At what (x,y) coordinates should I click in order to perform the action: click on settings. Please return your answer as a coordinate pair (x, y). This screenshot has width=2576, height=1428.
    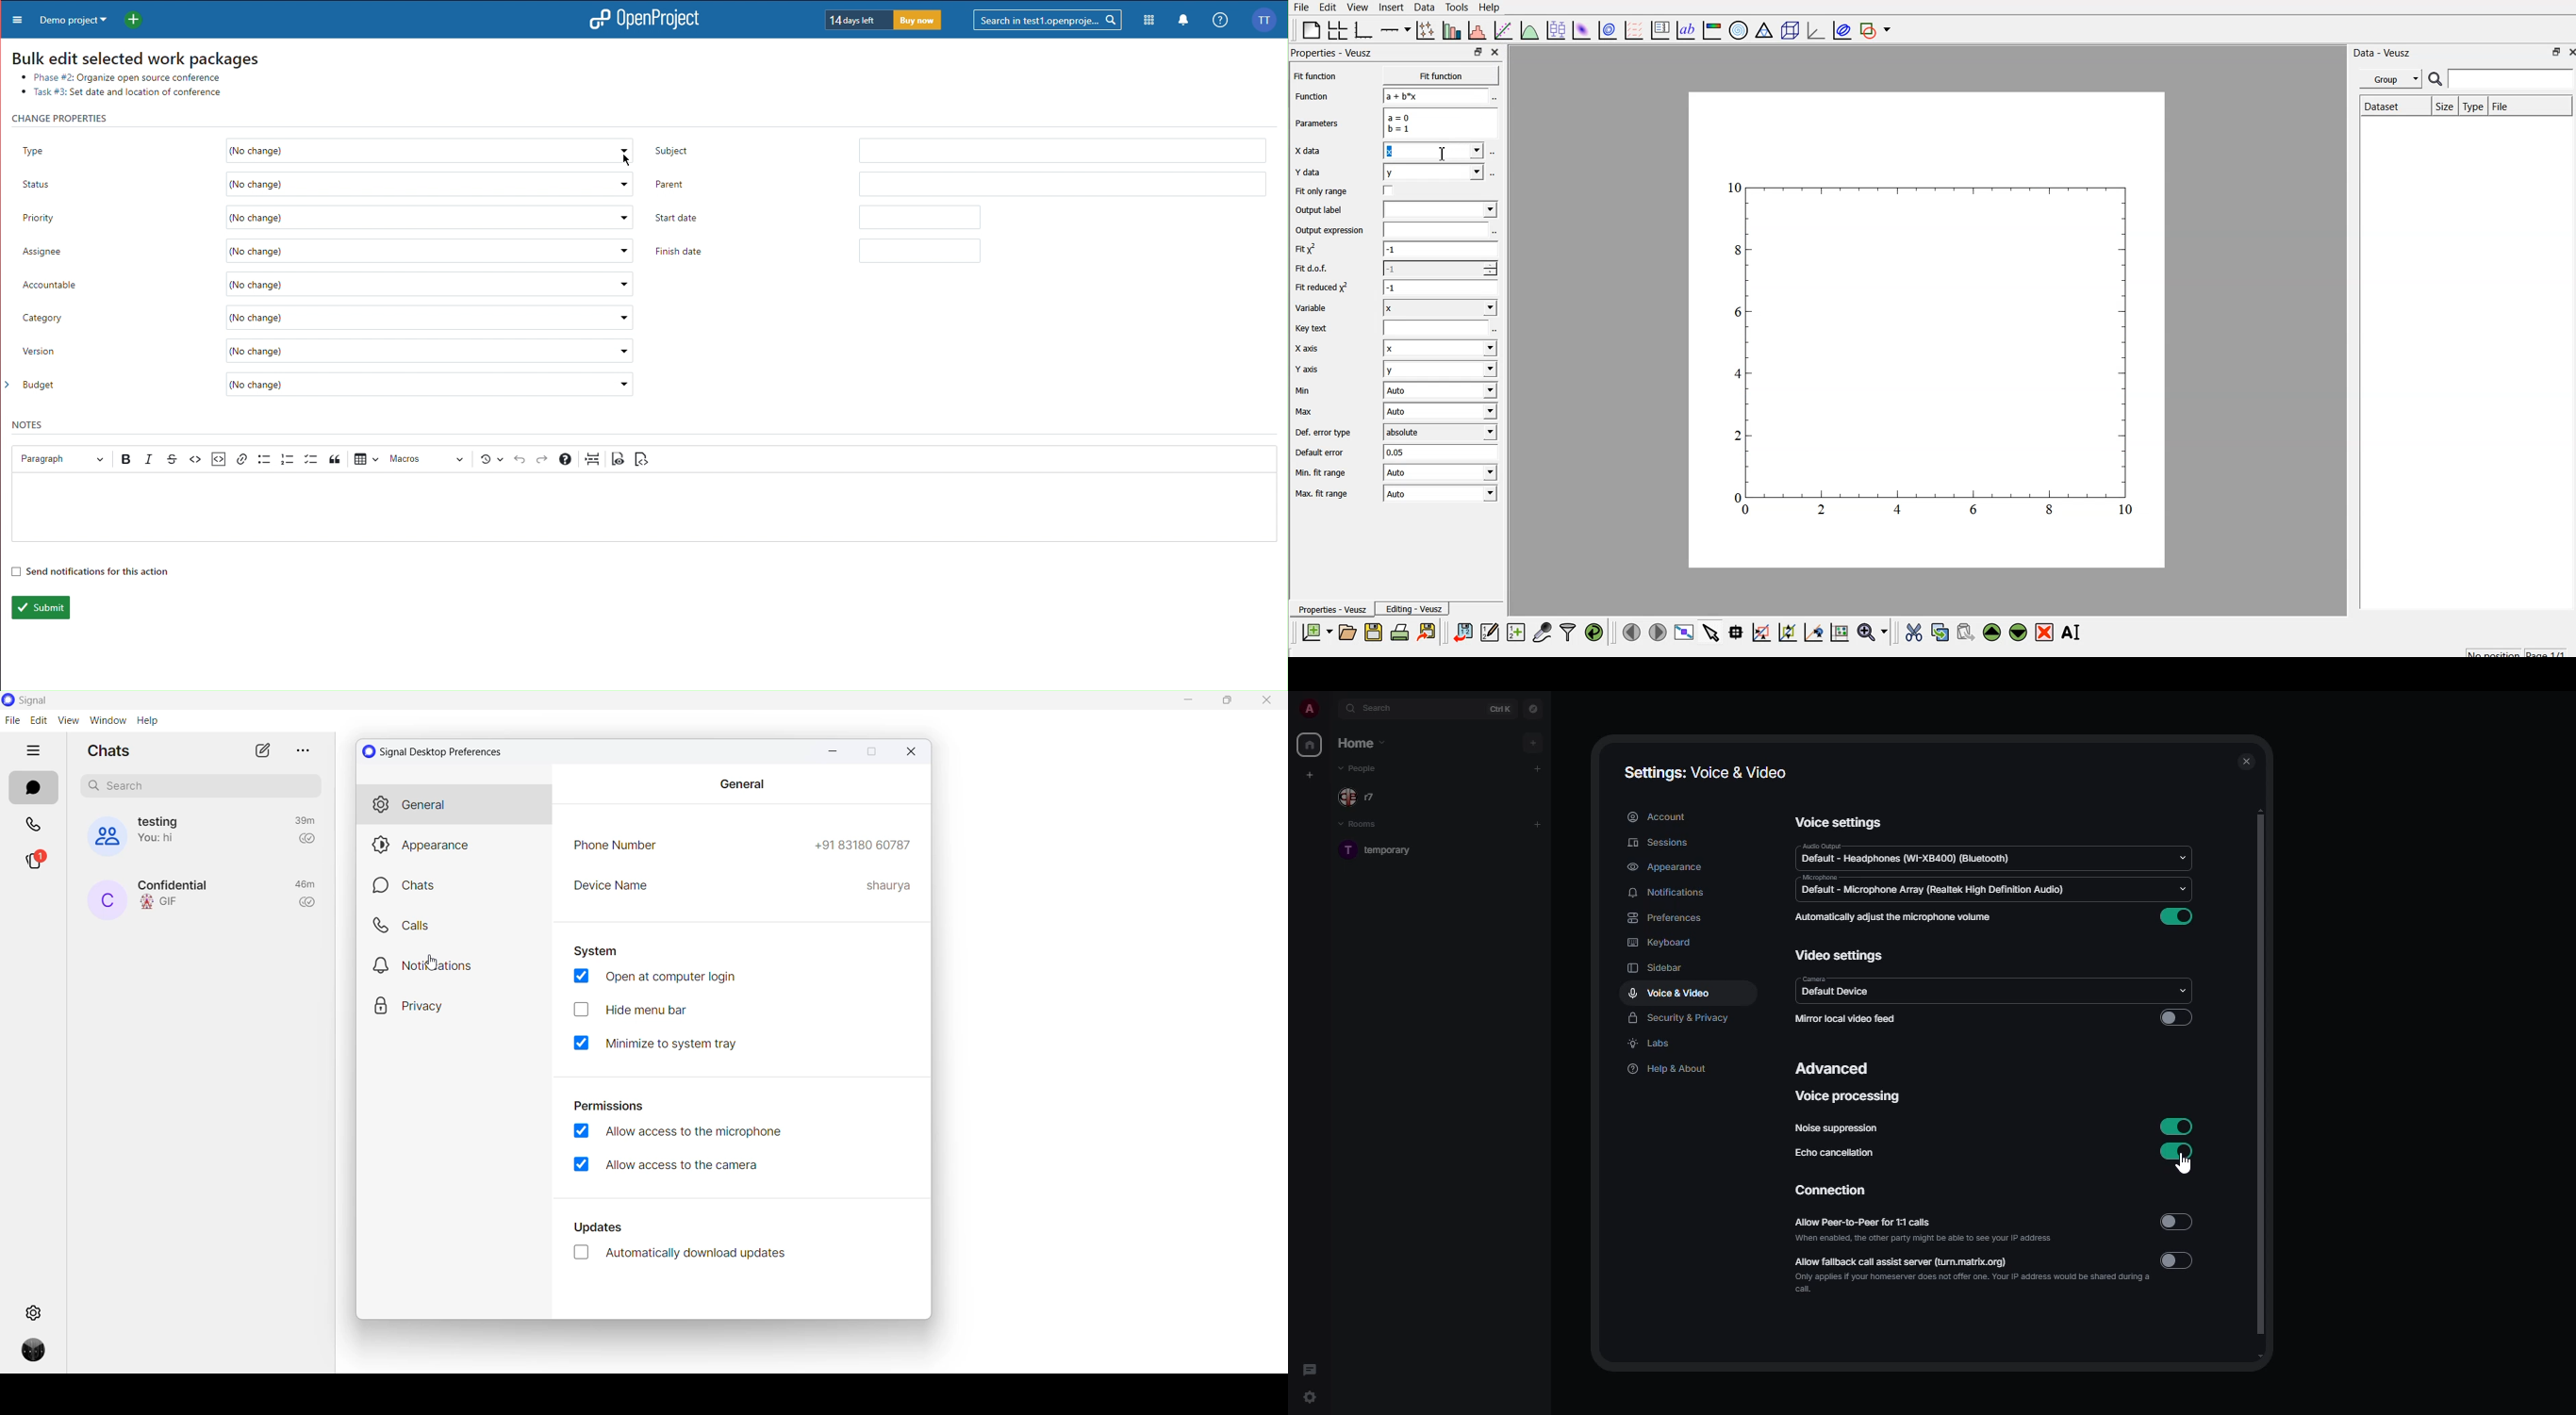
    Looking at the image, I should click on (33, 1312).